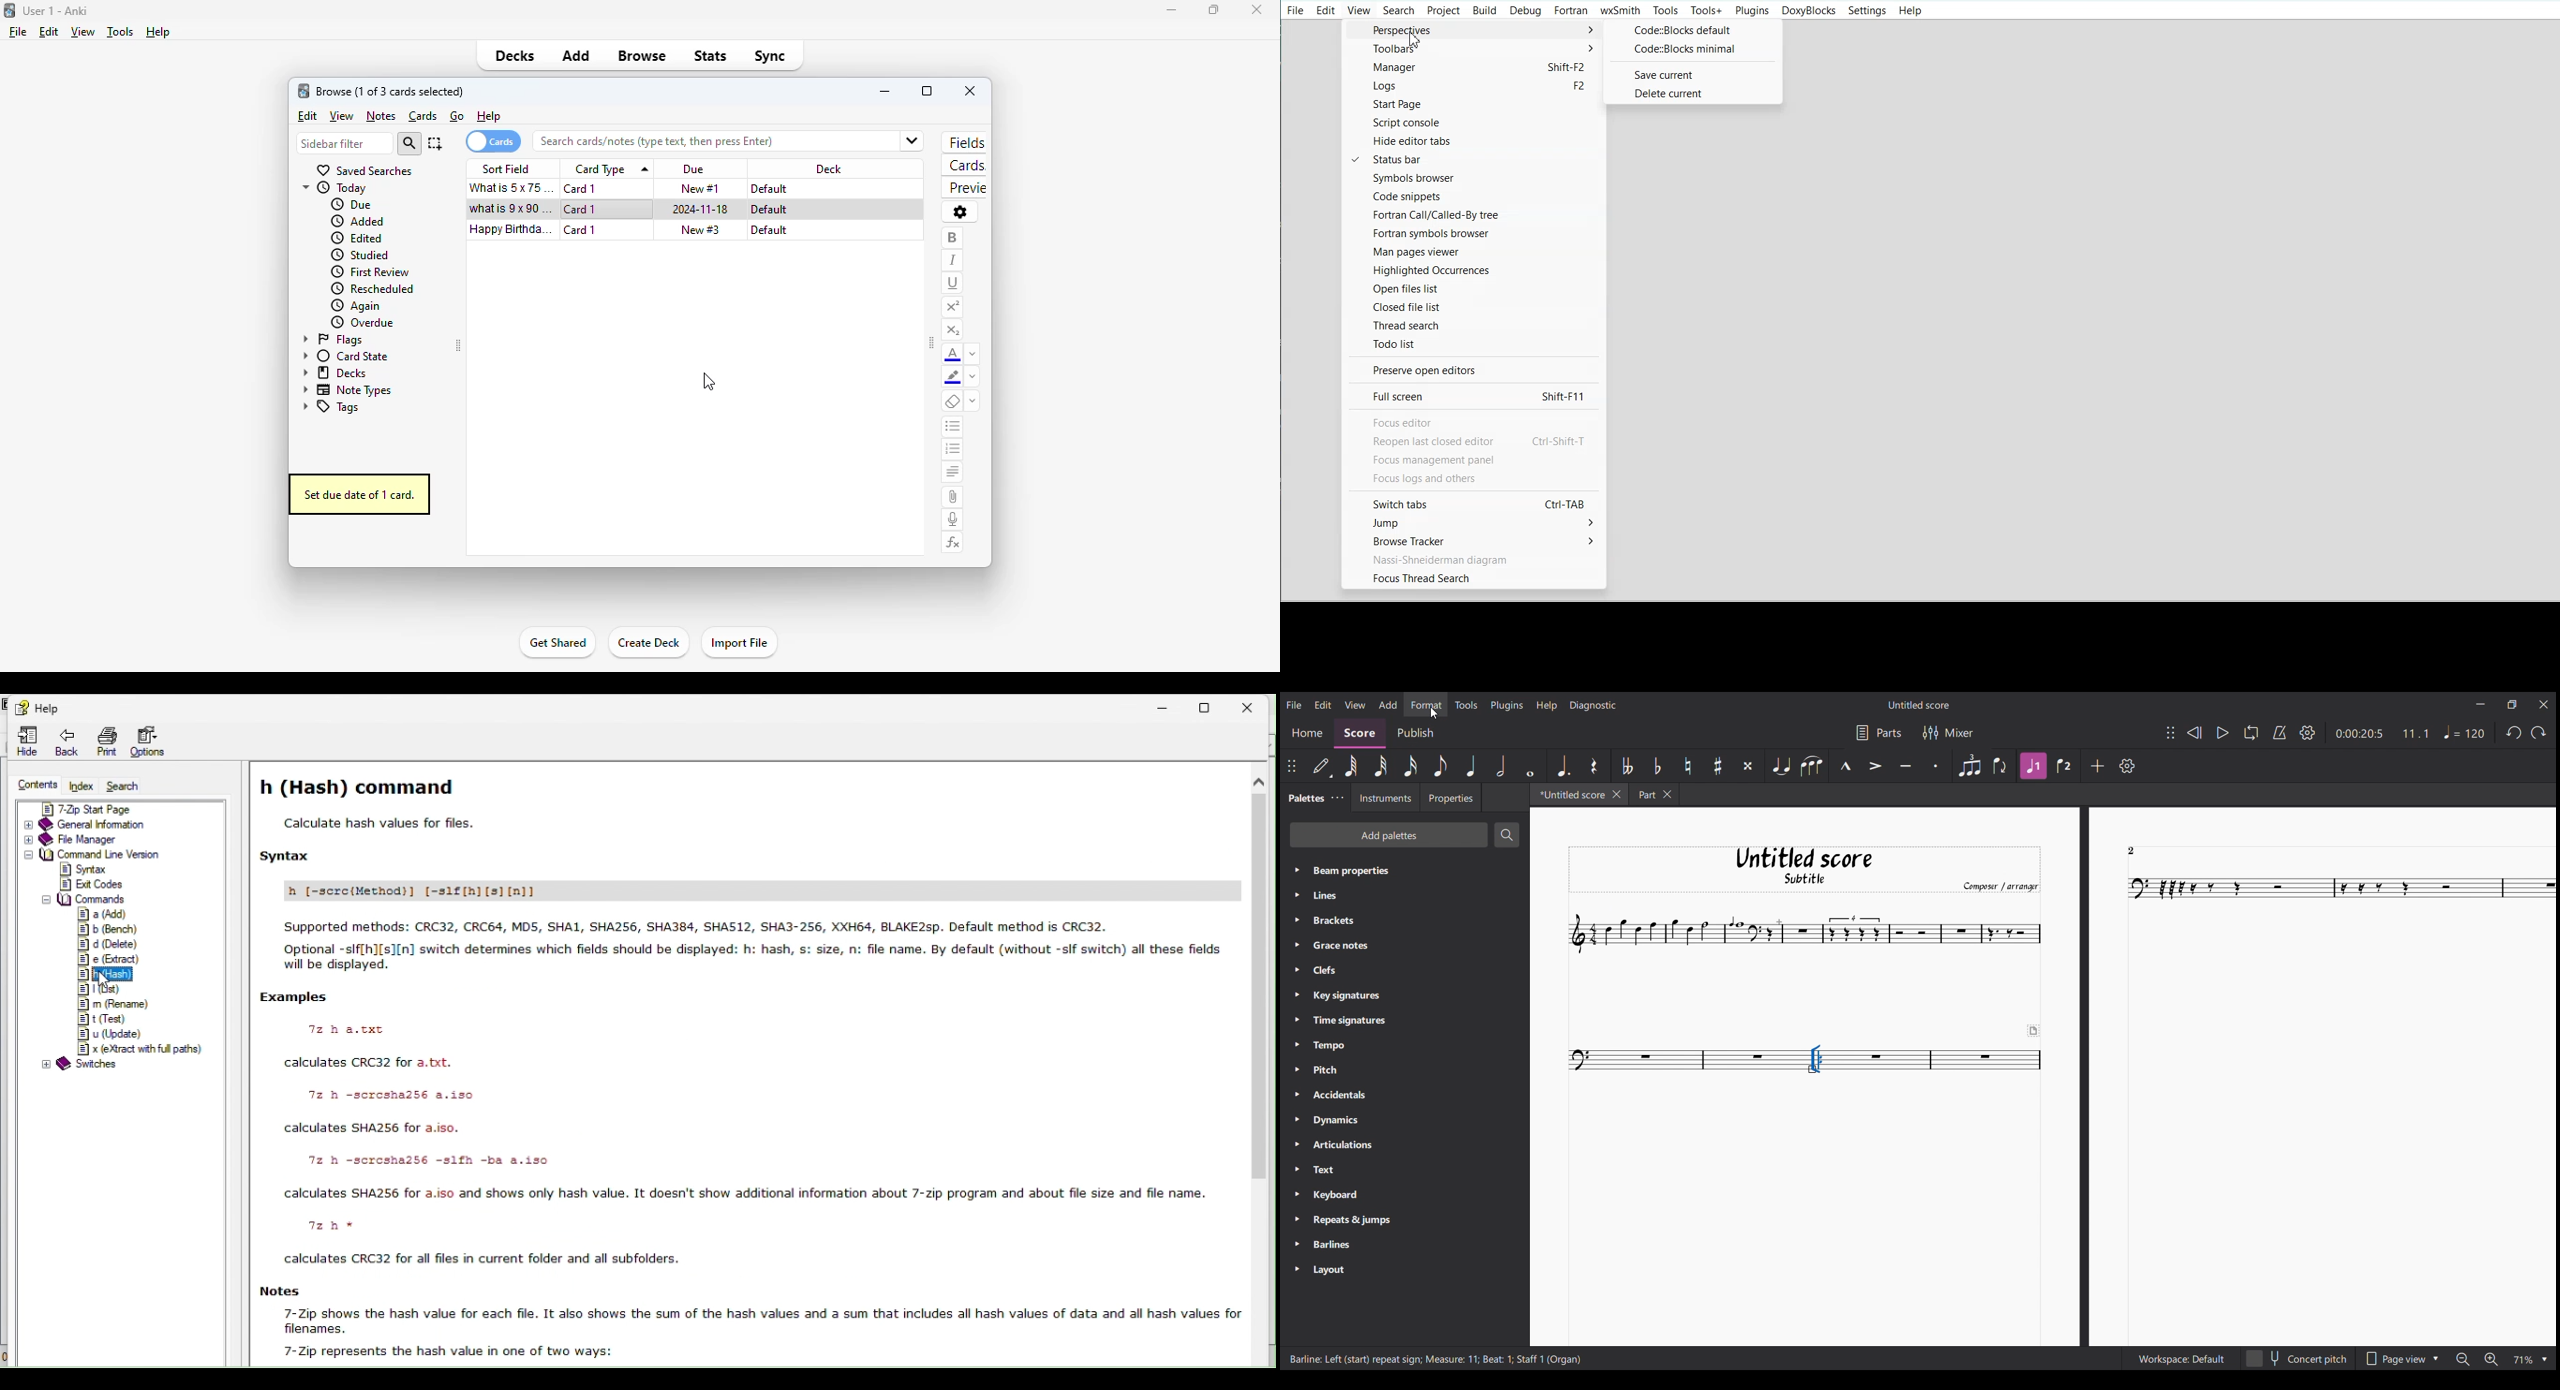 Image resolution: width=2576 pixels, height=1400 pixels. Describe the element at coordinates (1324, 705) in the screenshot. I see `Edit menu` at that location.